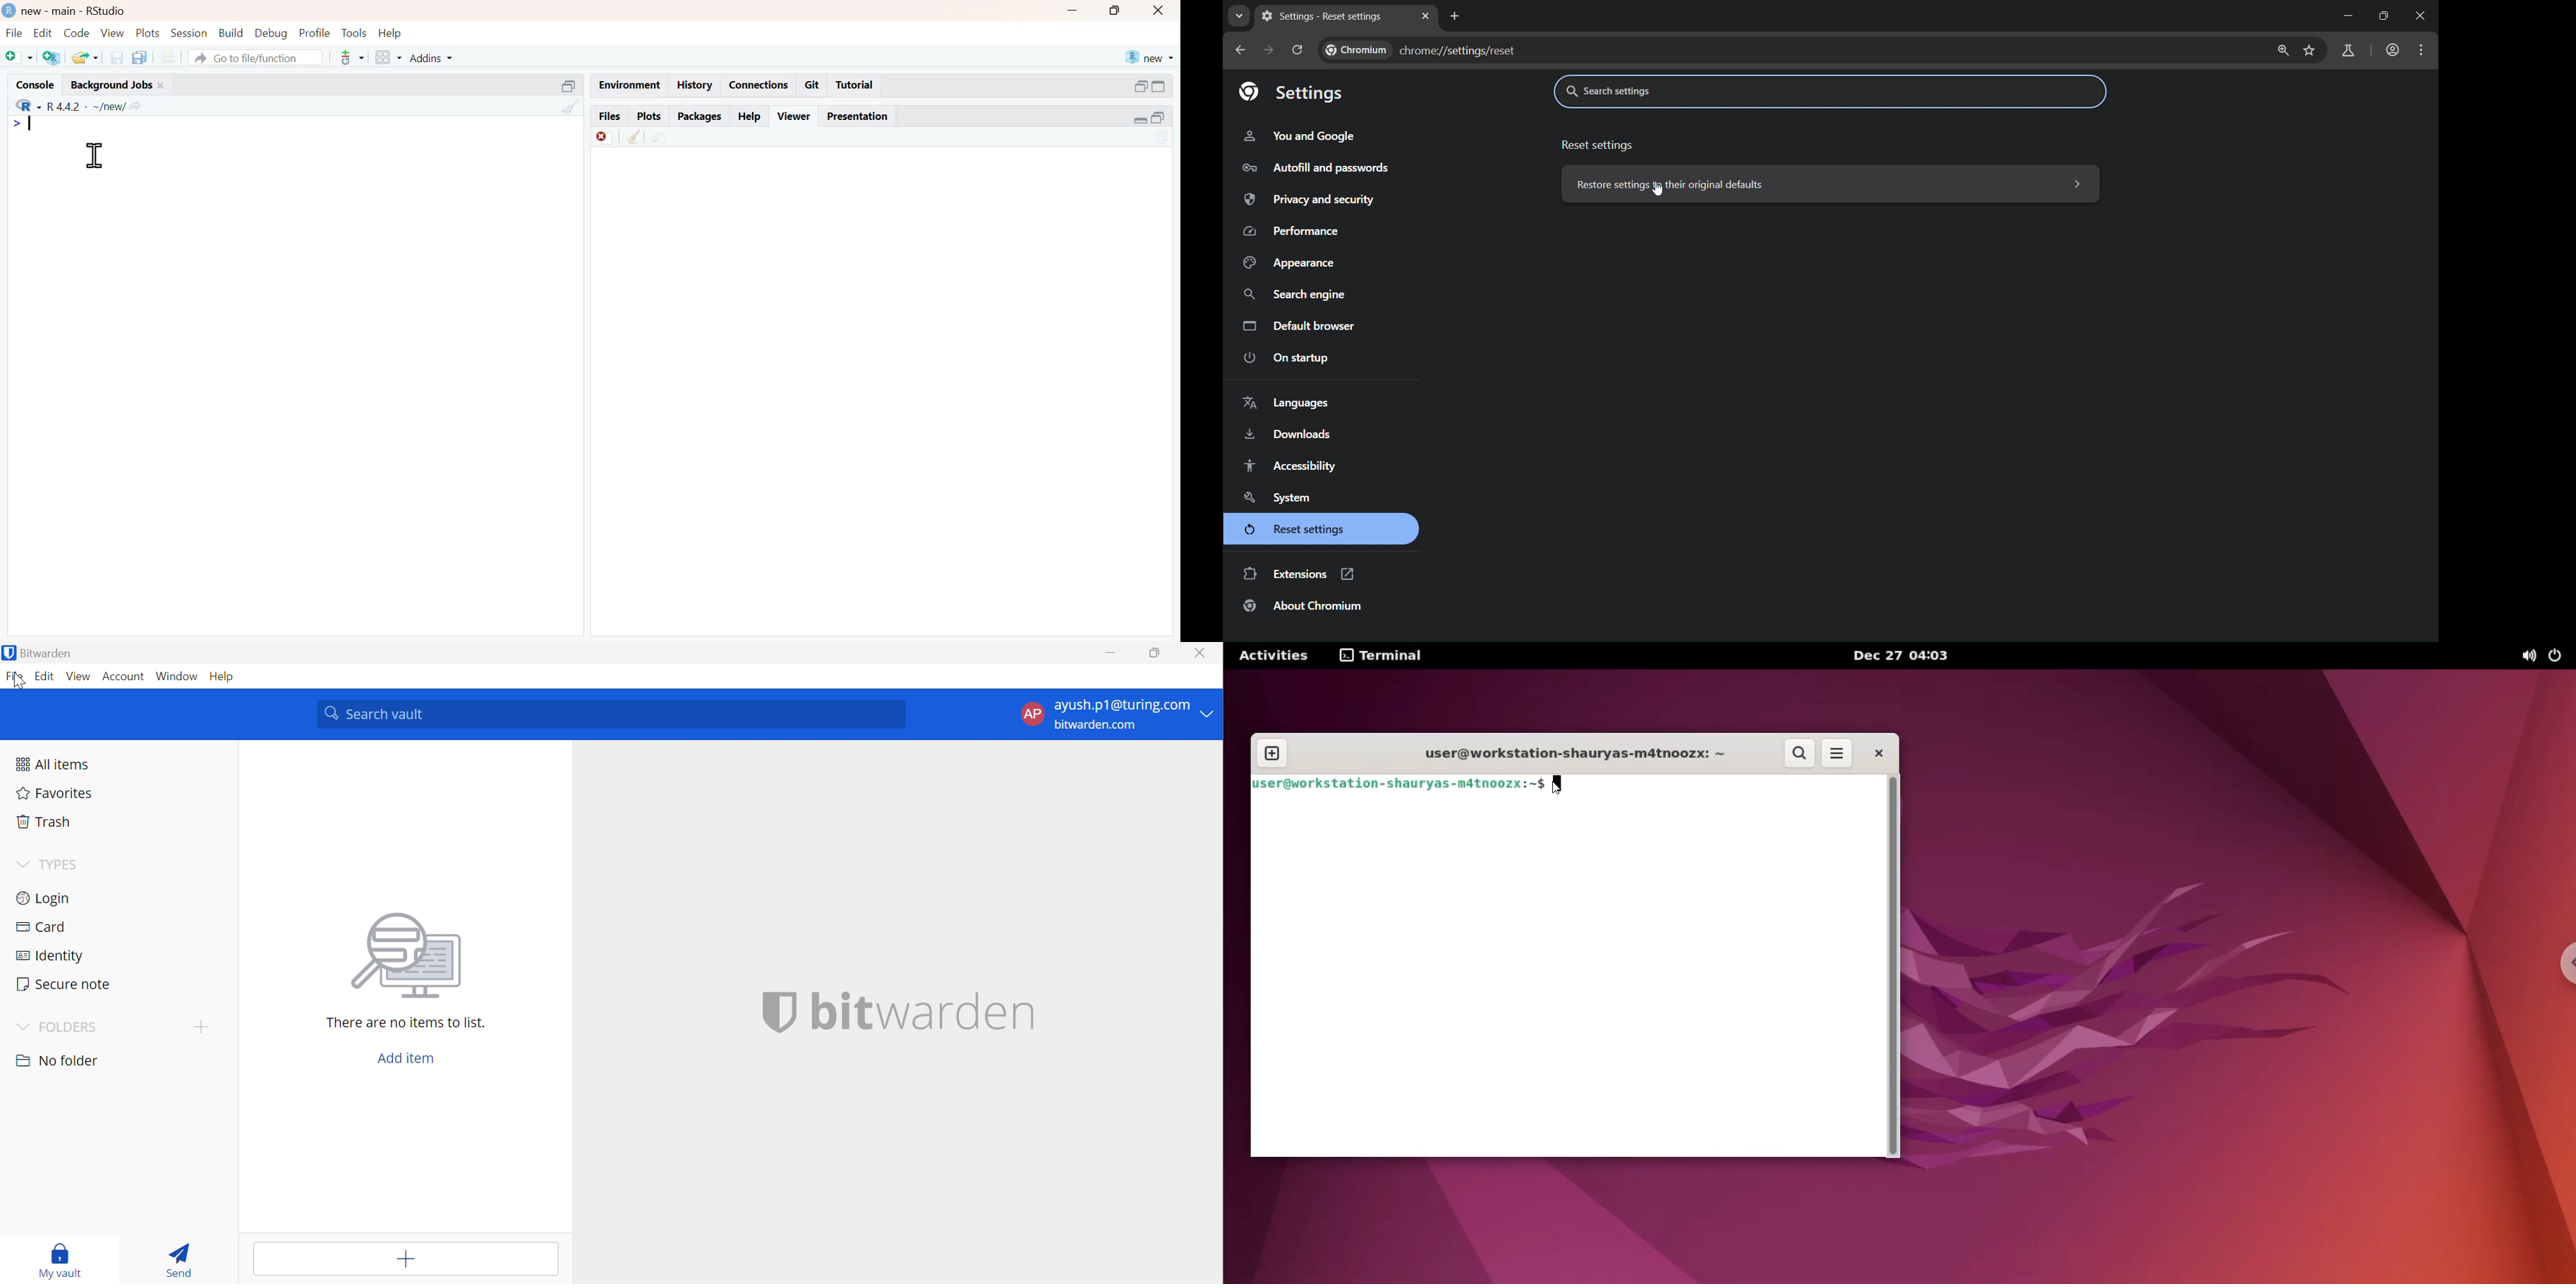  I want to click on My vault, so click(62, 1257).